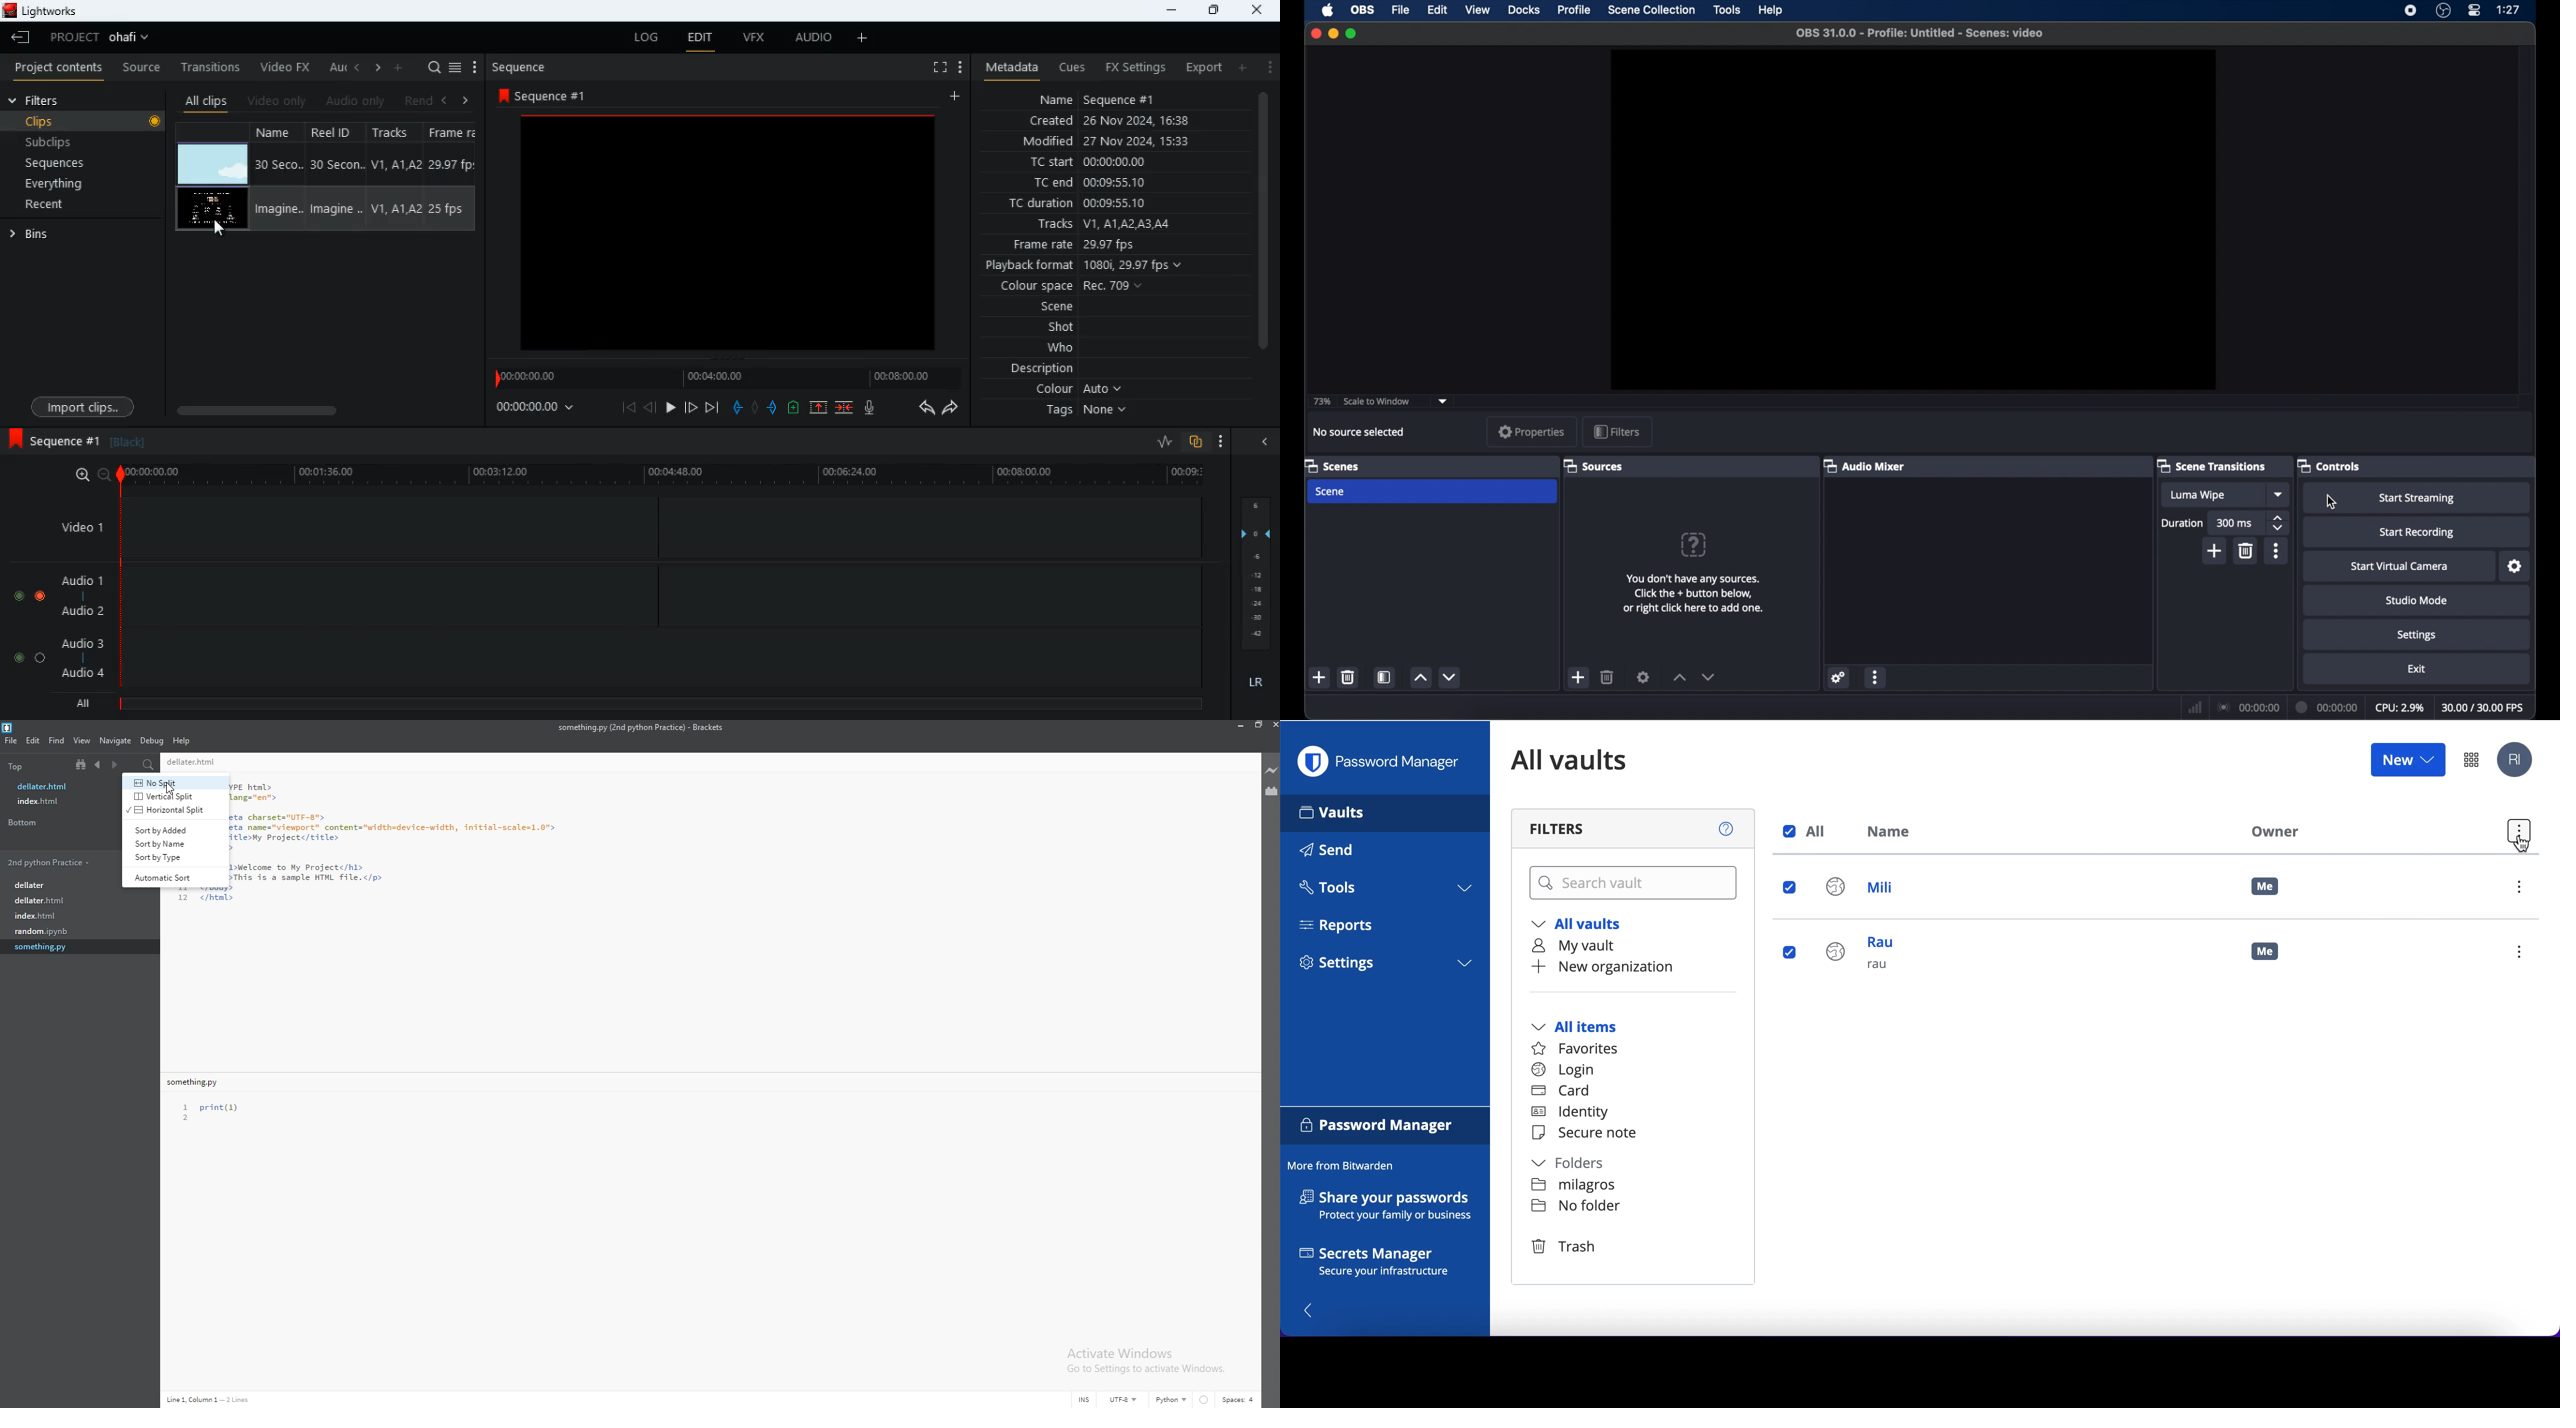 This screenshot has height=1428, width=2576. Describe the element at coordinates (1321, 402) in the screenshot. I see `73%` at that location.